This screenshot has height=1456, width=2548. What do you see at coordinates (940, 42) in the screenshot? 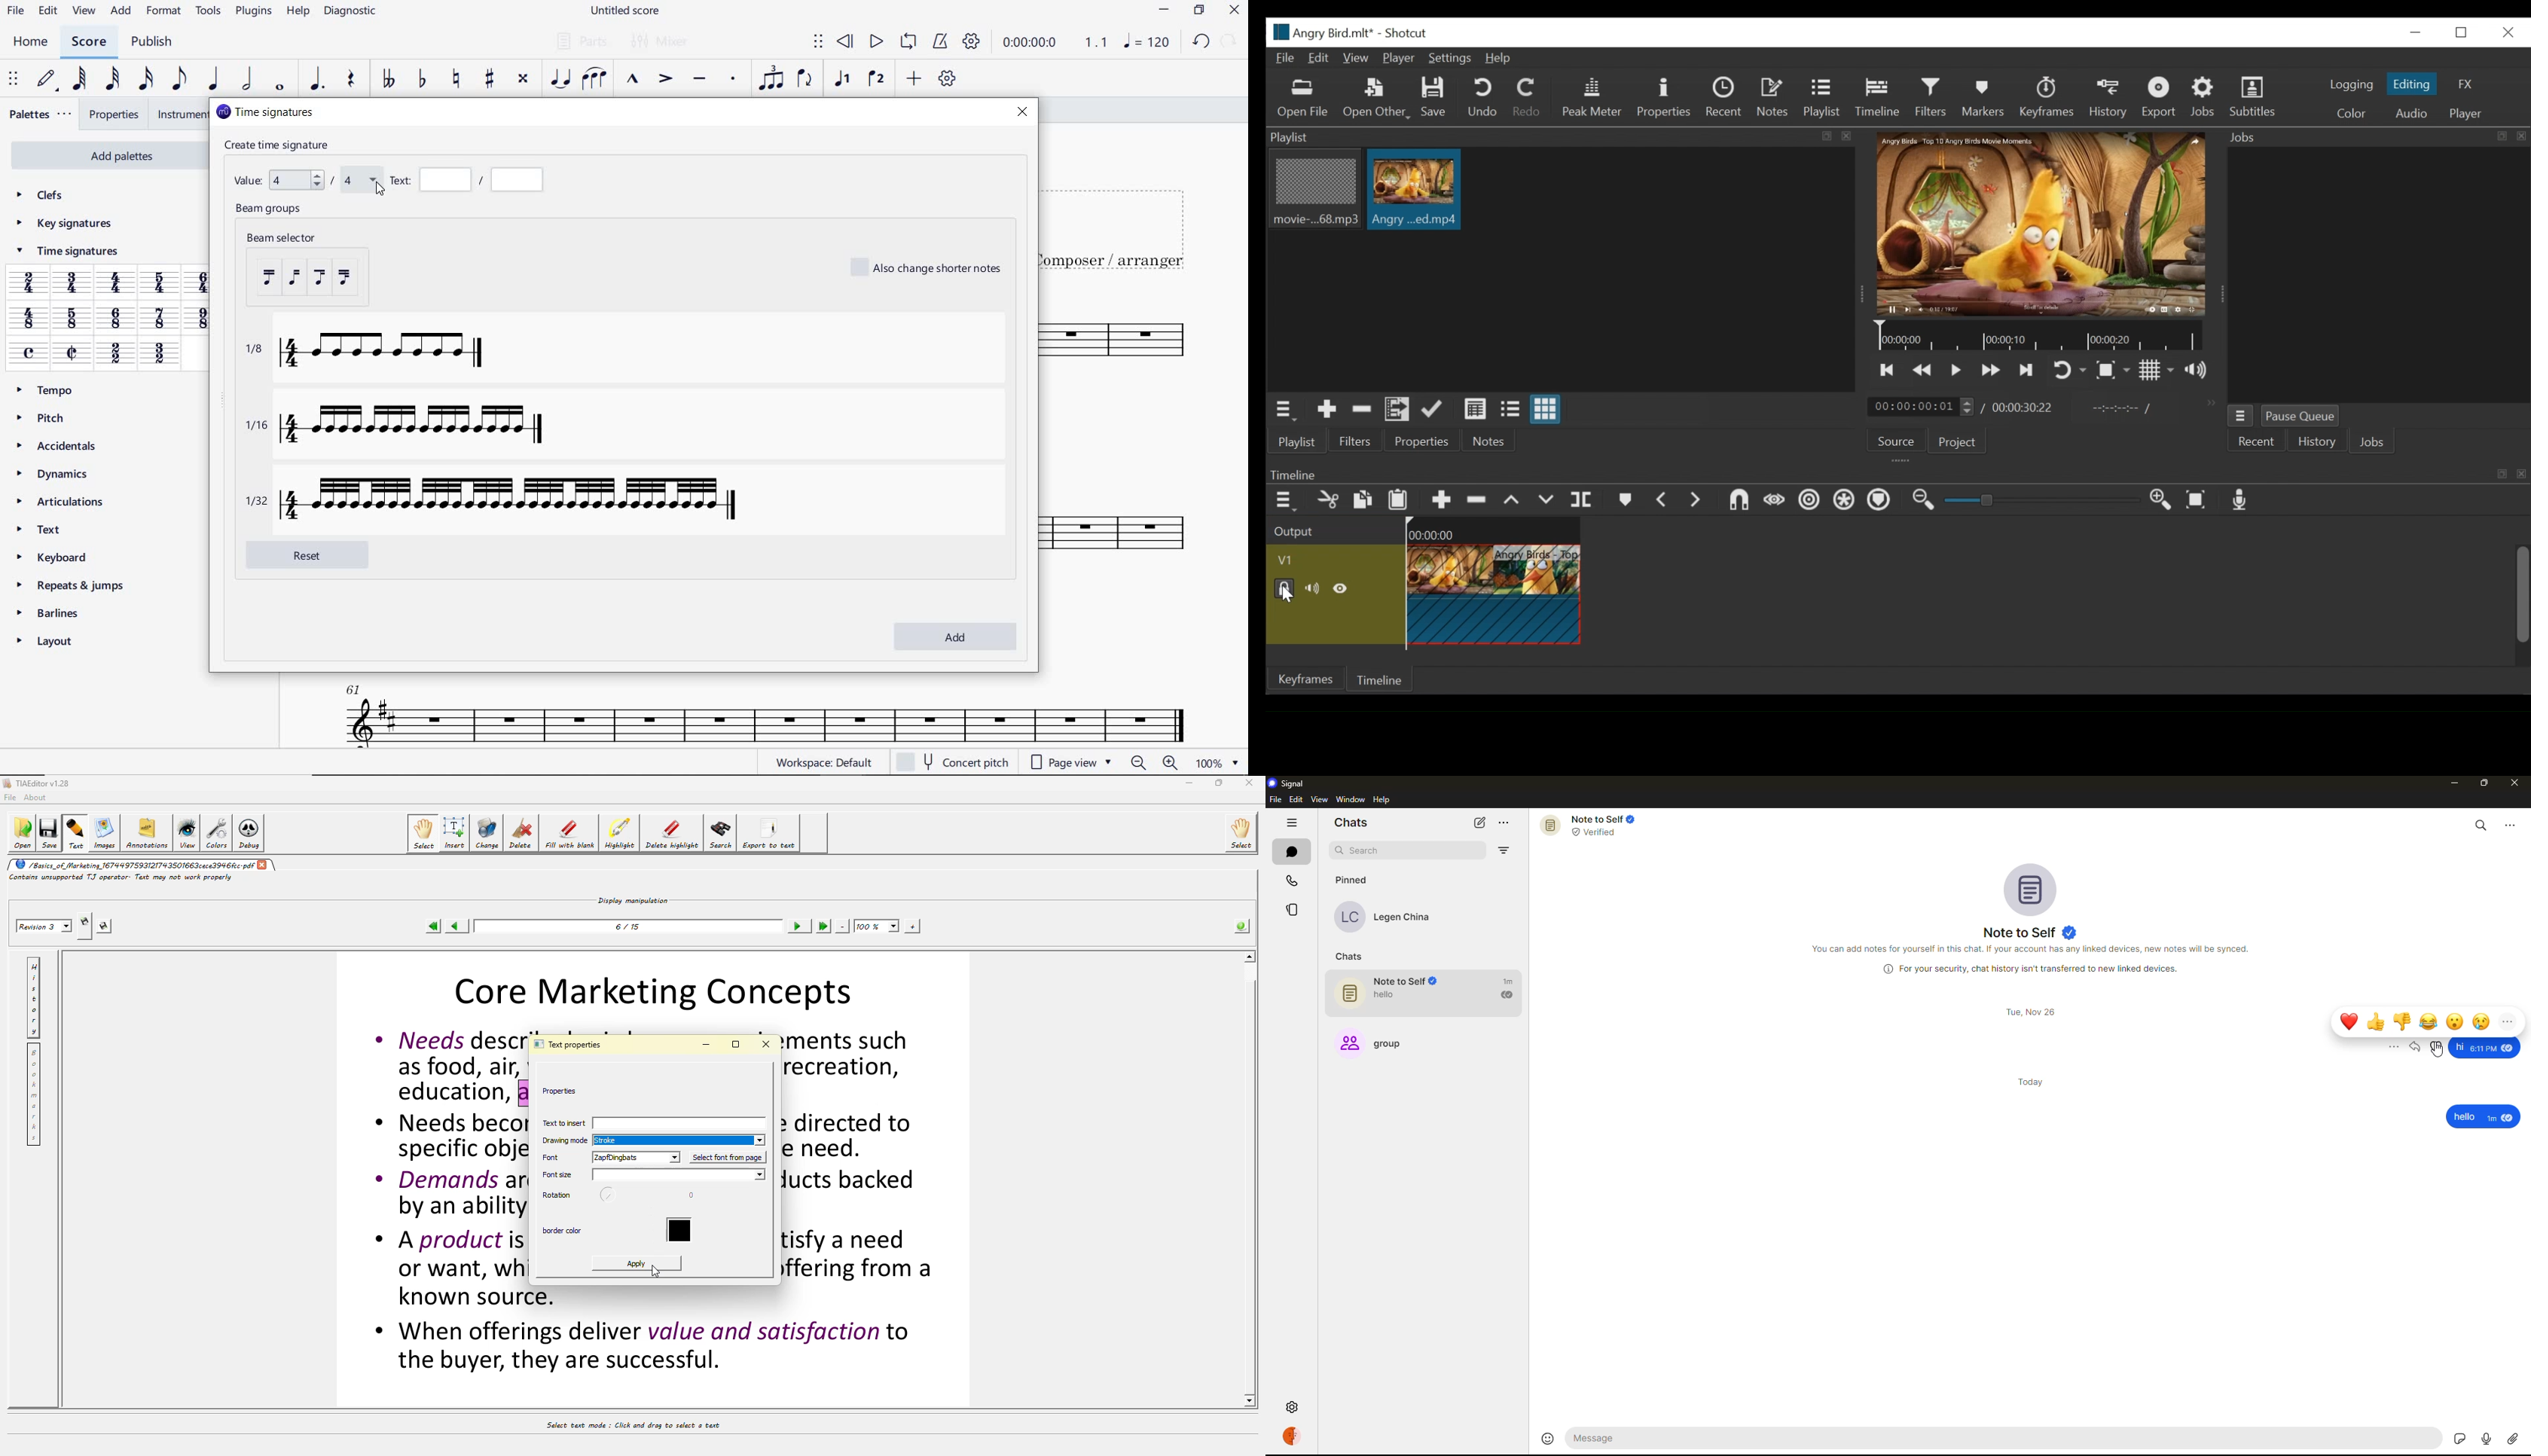
I see `METRONOME` at bounding box center [940, 42].